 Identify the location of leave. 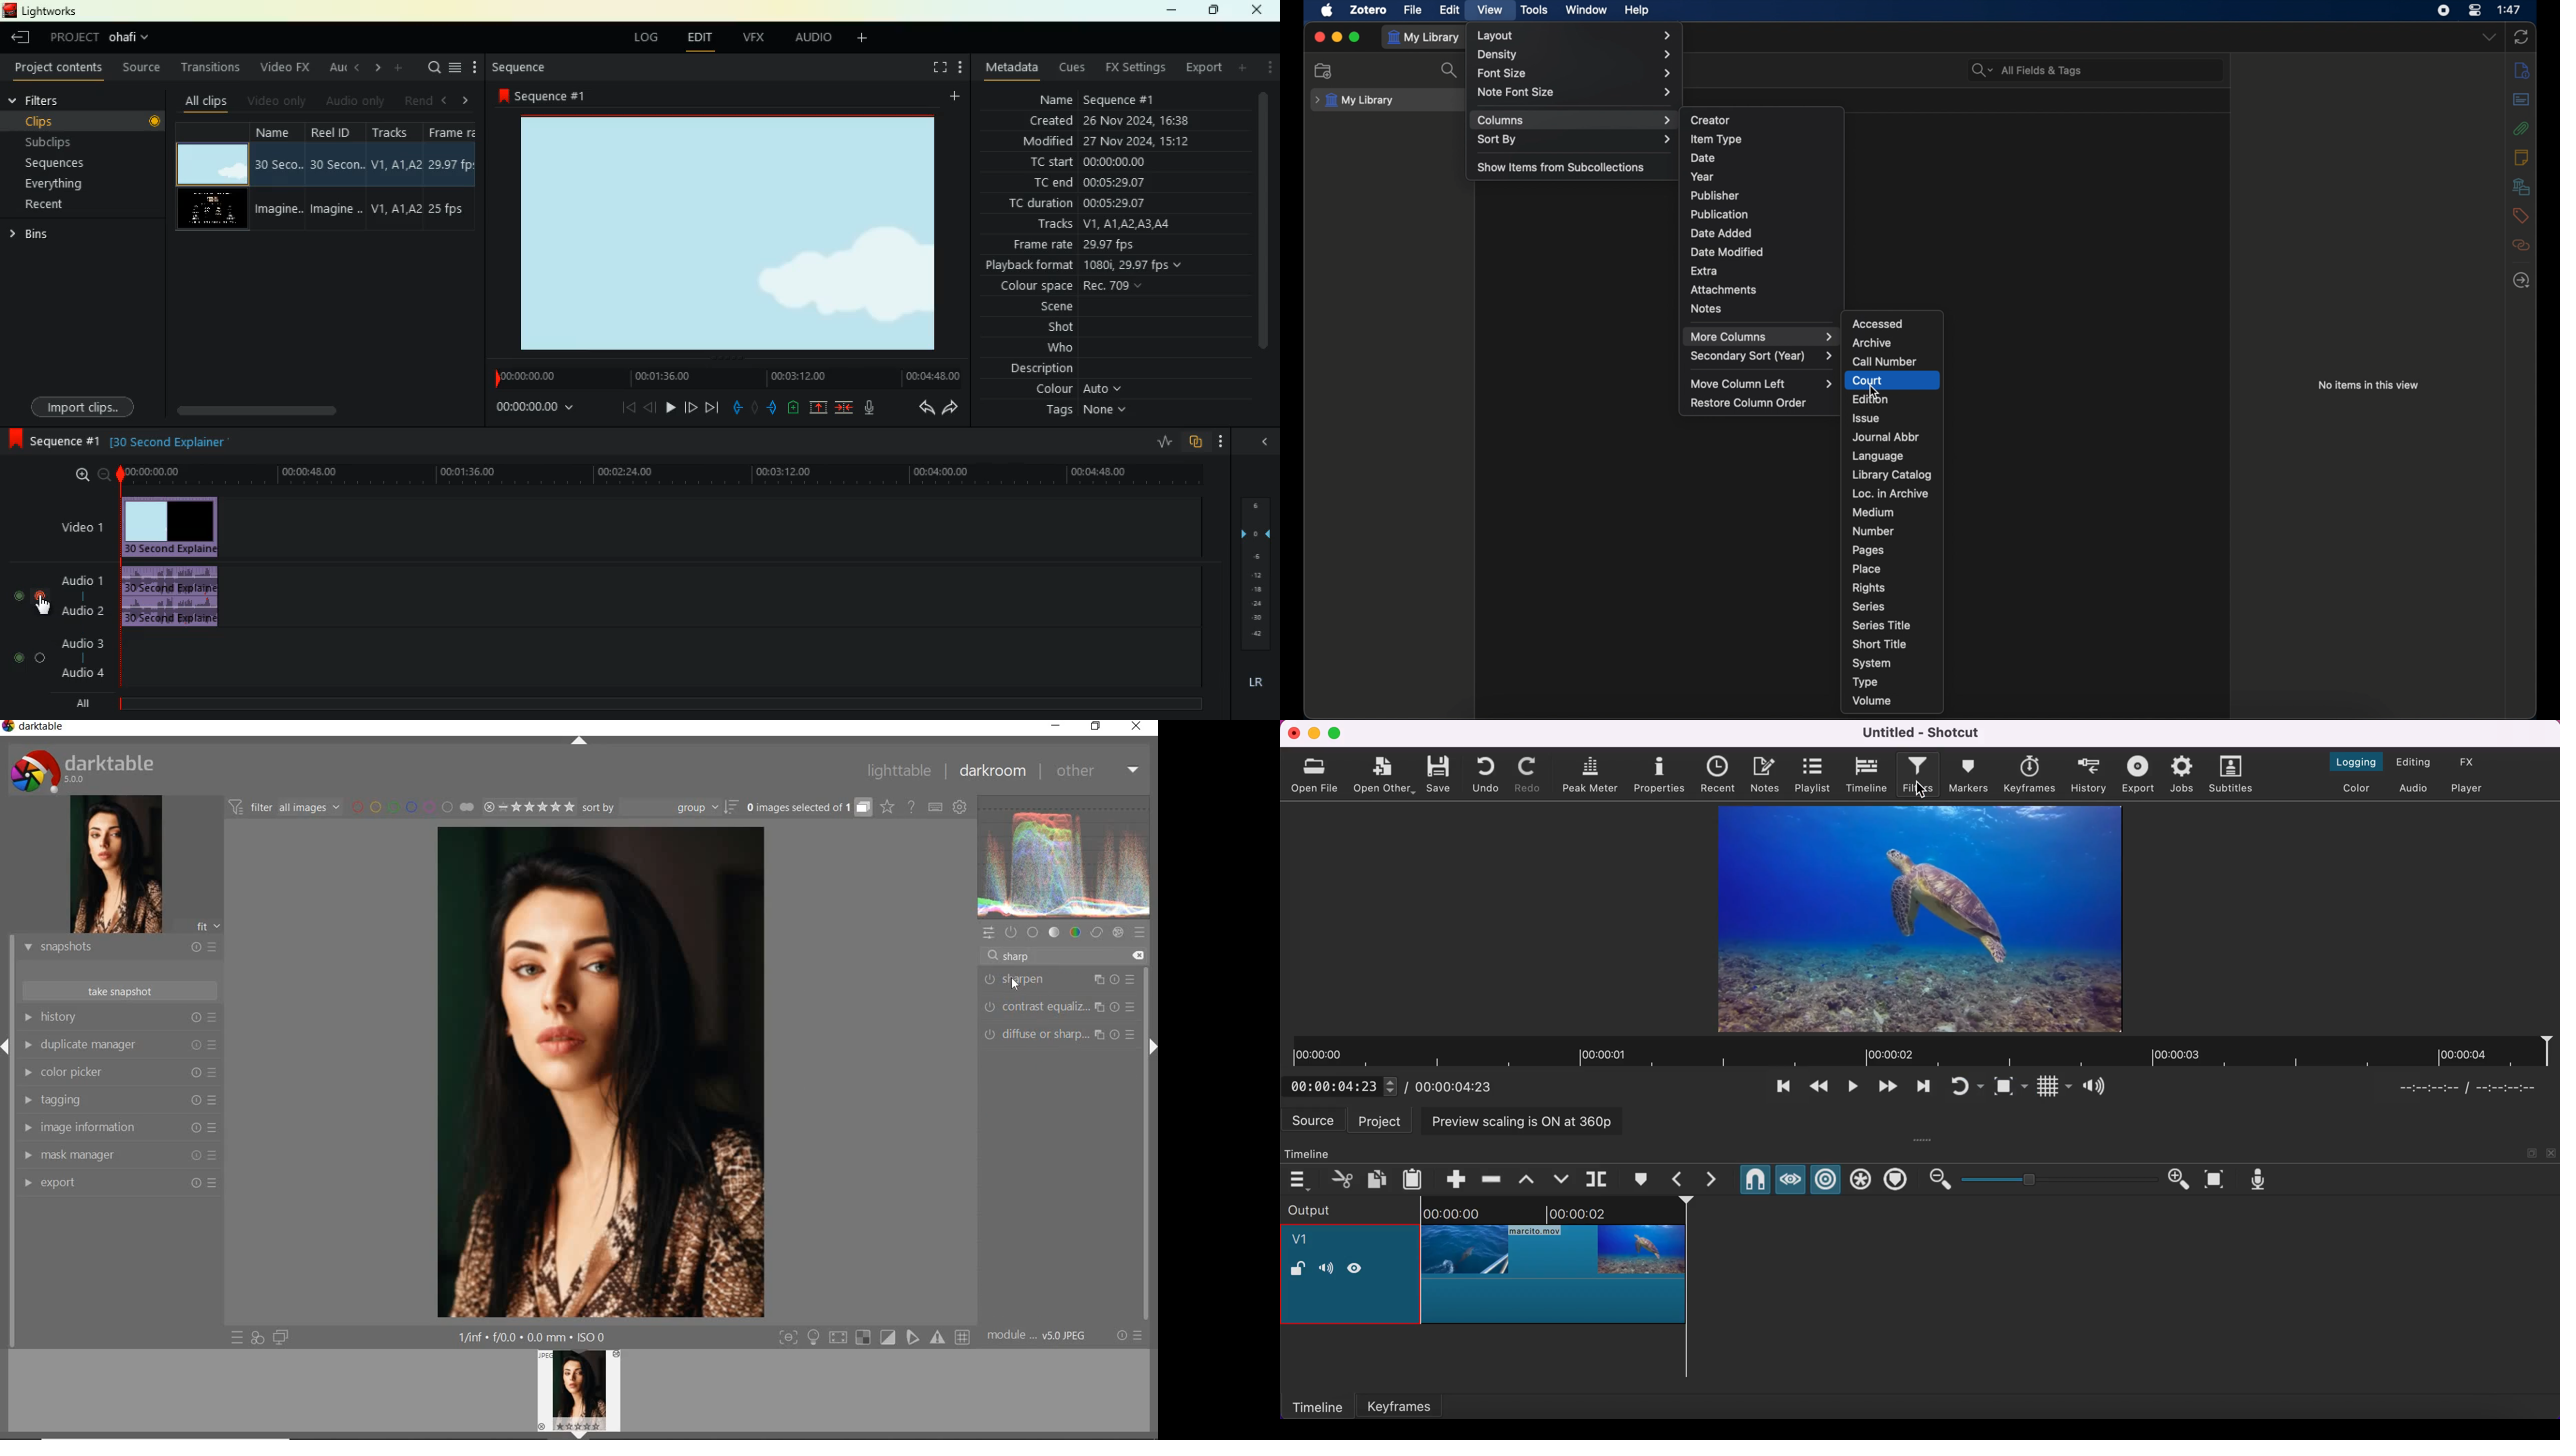
(21, 36).